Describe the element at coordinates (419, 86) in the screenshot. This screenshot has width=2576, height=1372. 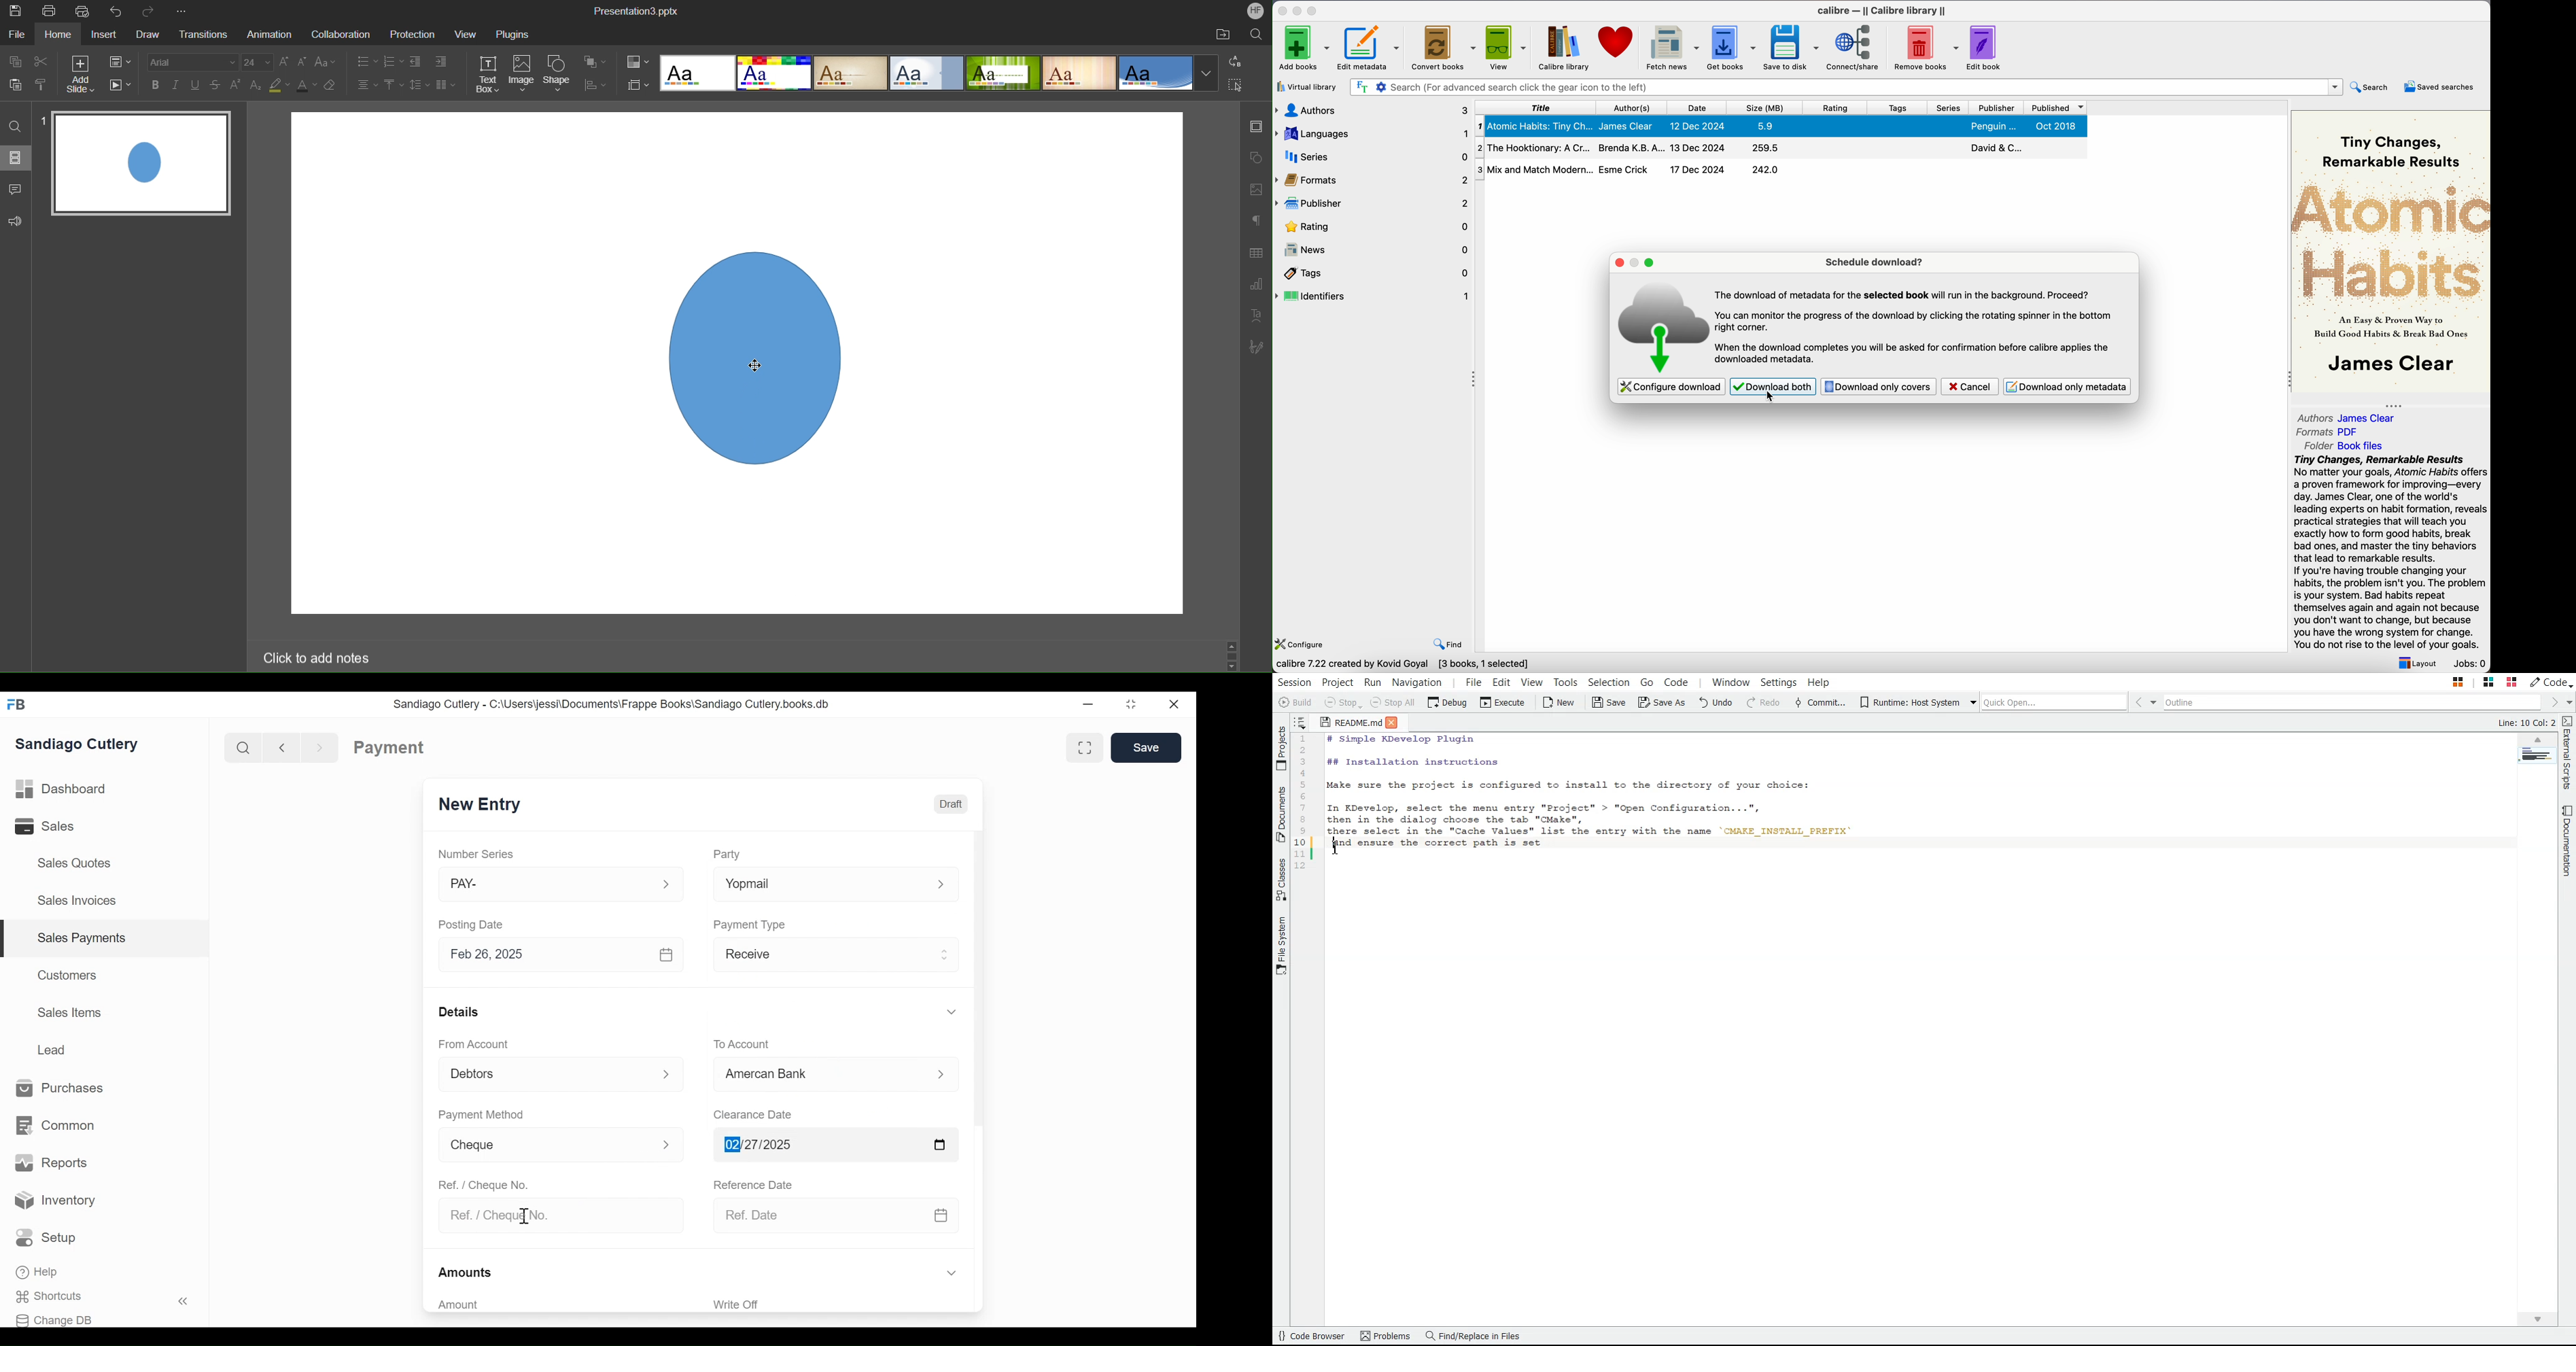
I see `Line Spacing` at that location.